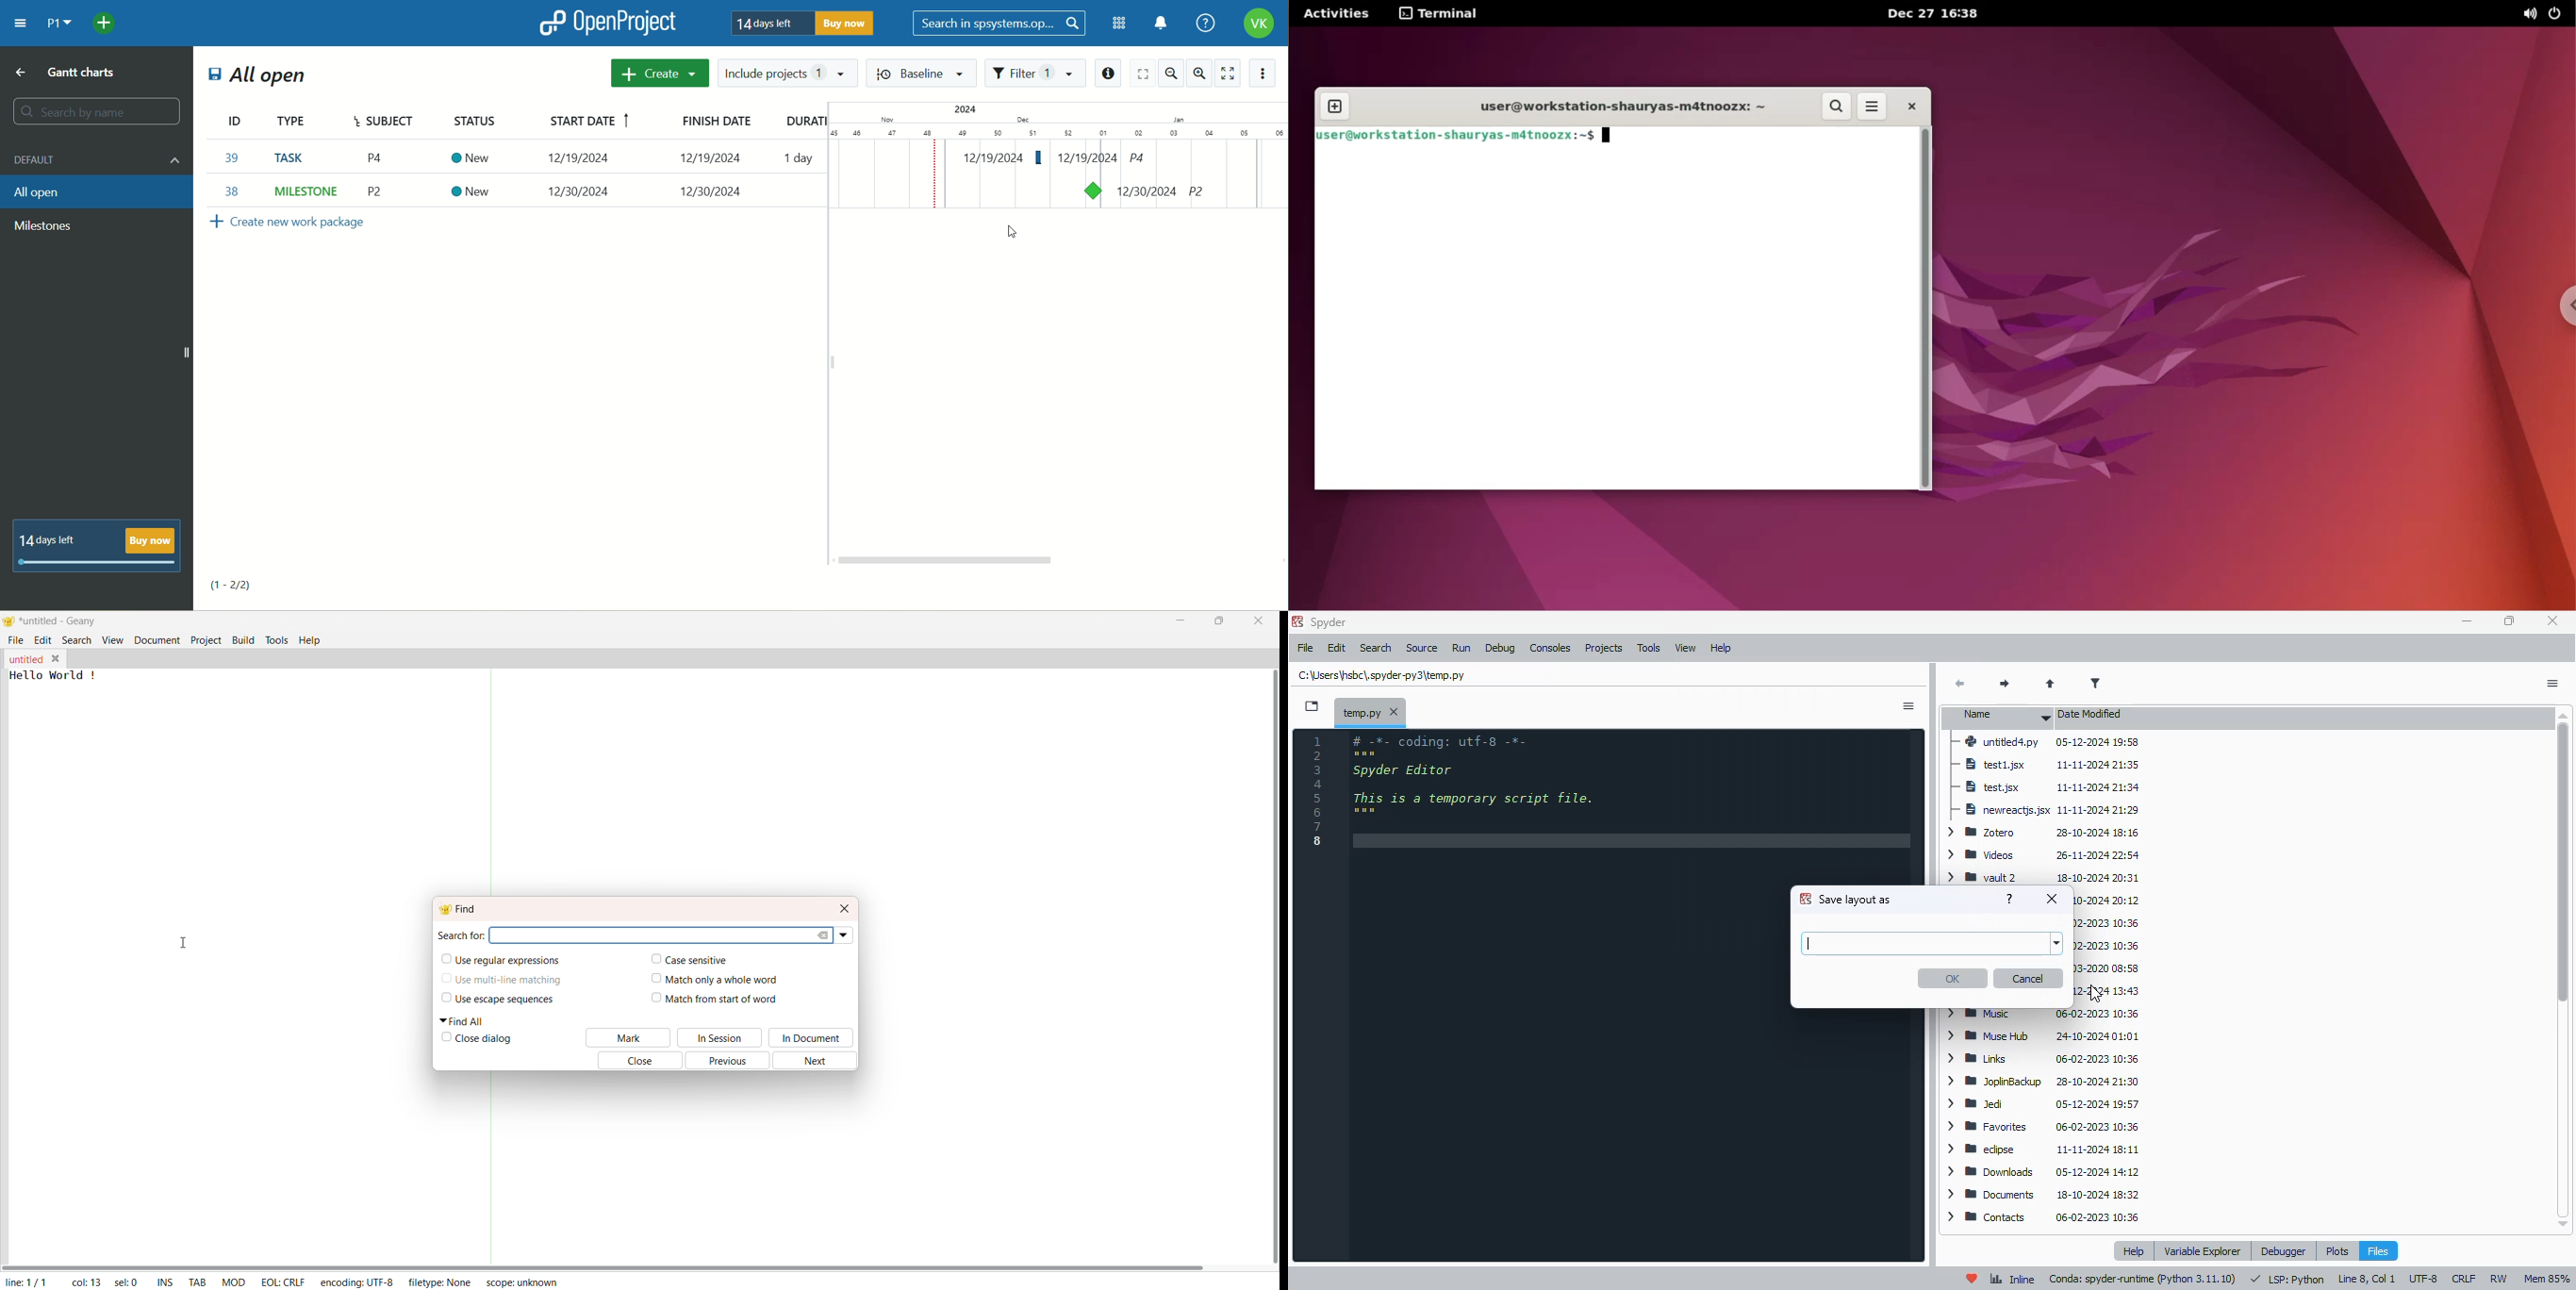 Image resolution: width=2576 pixels, height=1316 pixels. Describe the element at coordinates (1952, 978) in the screenshot. I see `OK` at that location.